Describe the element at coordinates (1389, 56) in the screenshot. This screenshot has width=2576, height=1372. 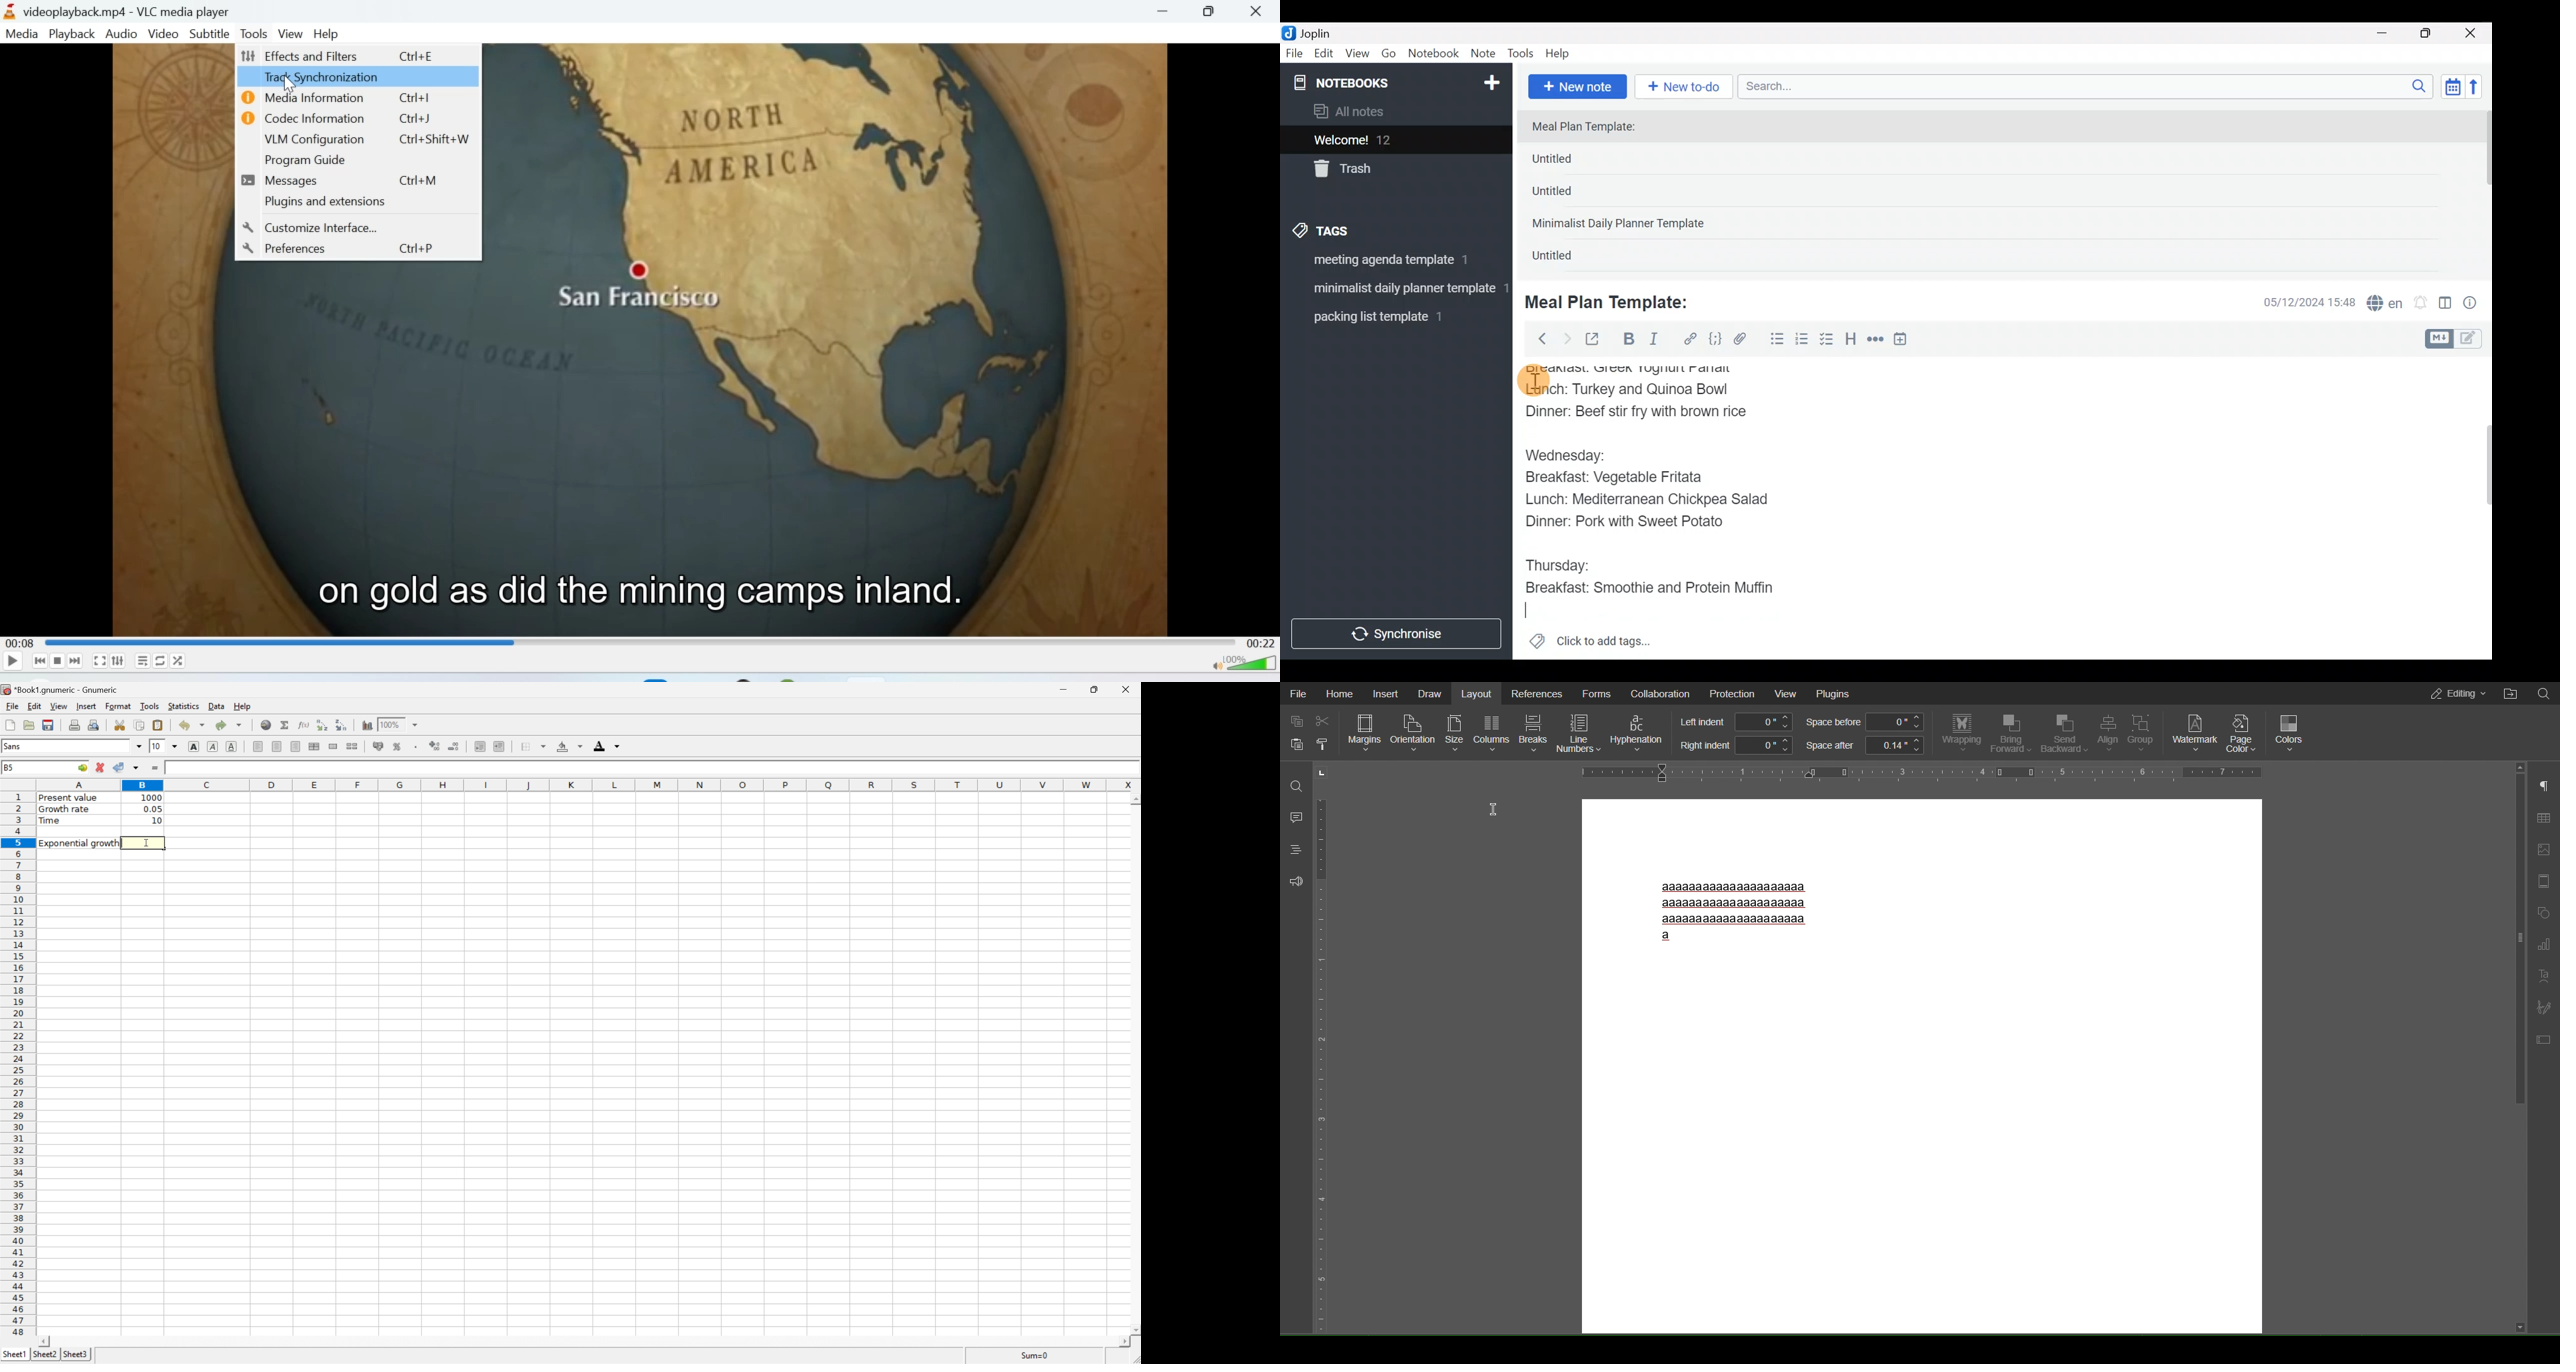
I see `Go` at that location.